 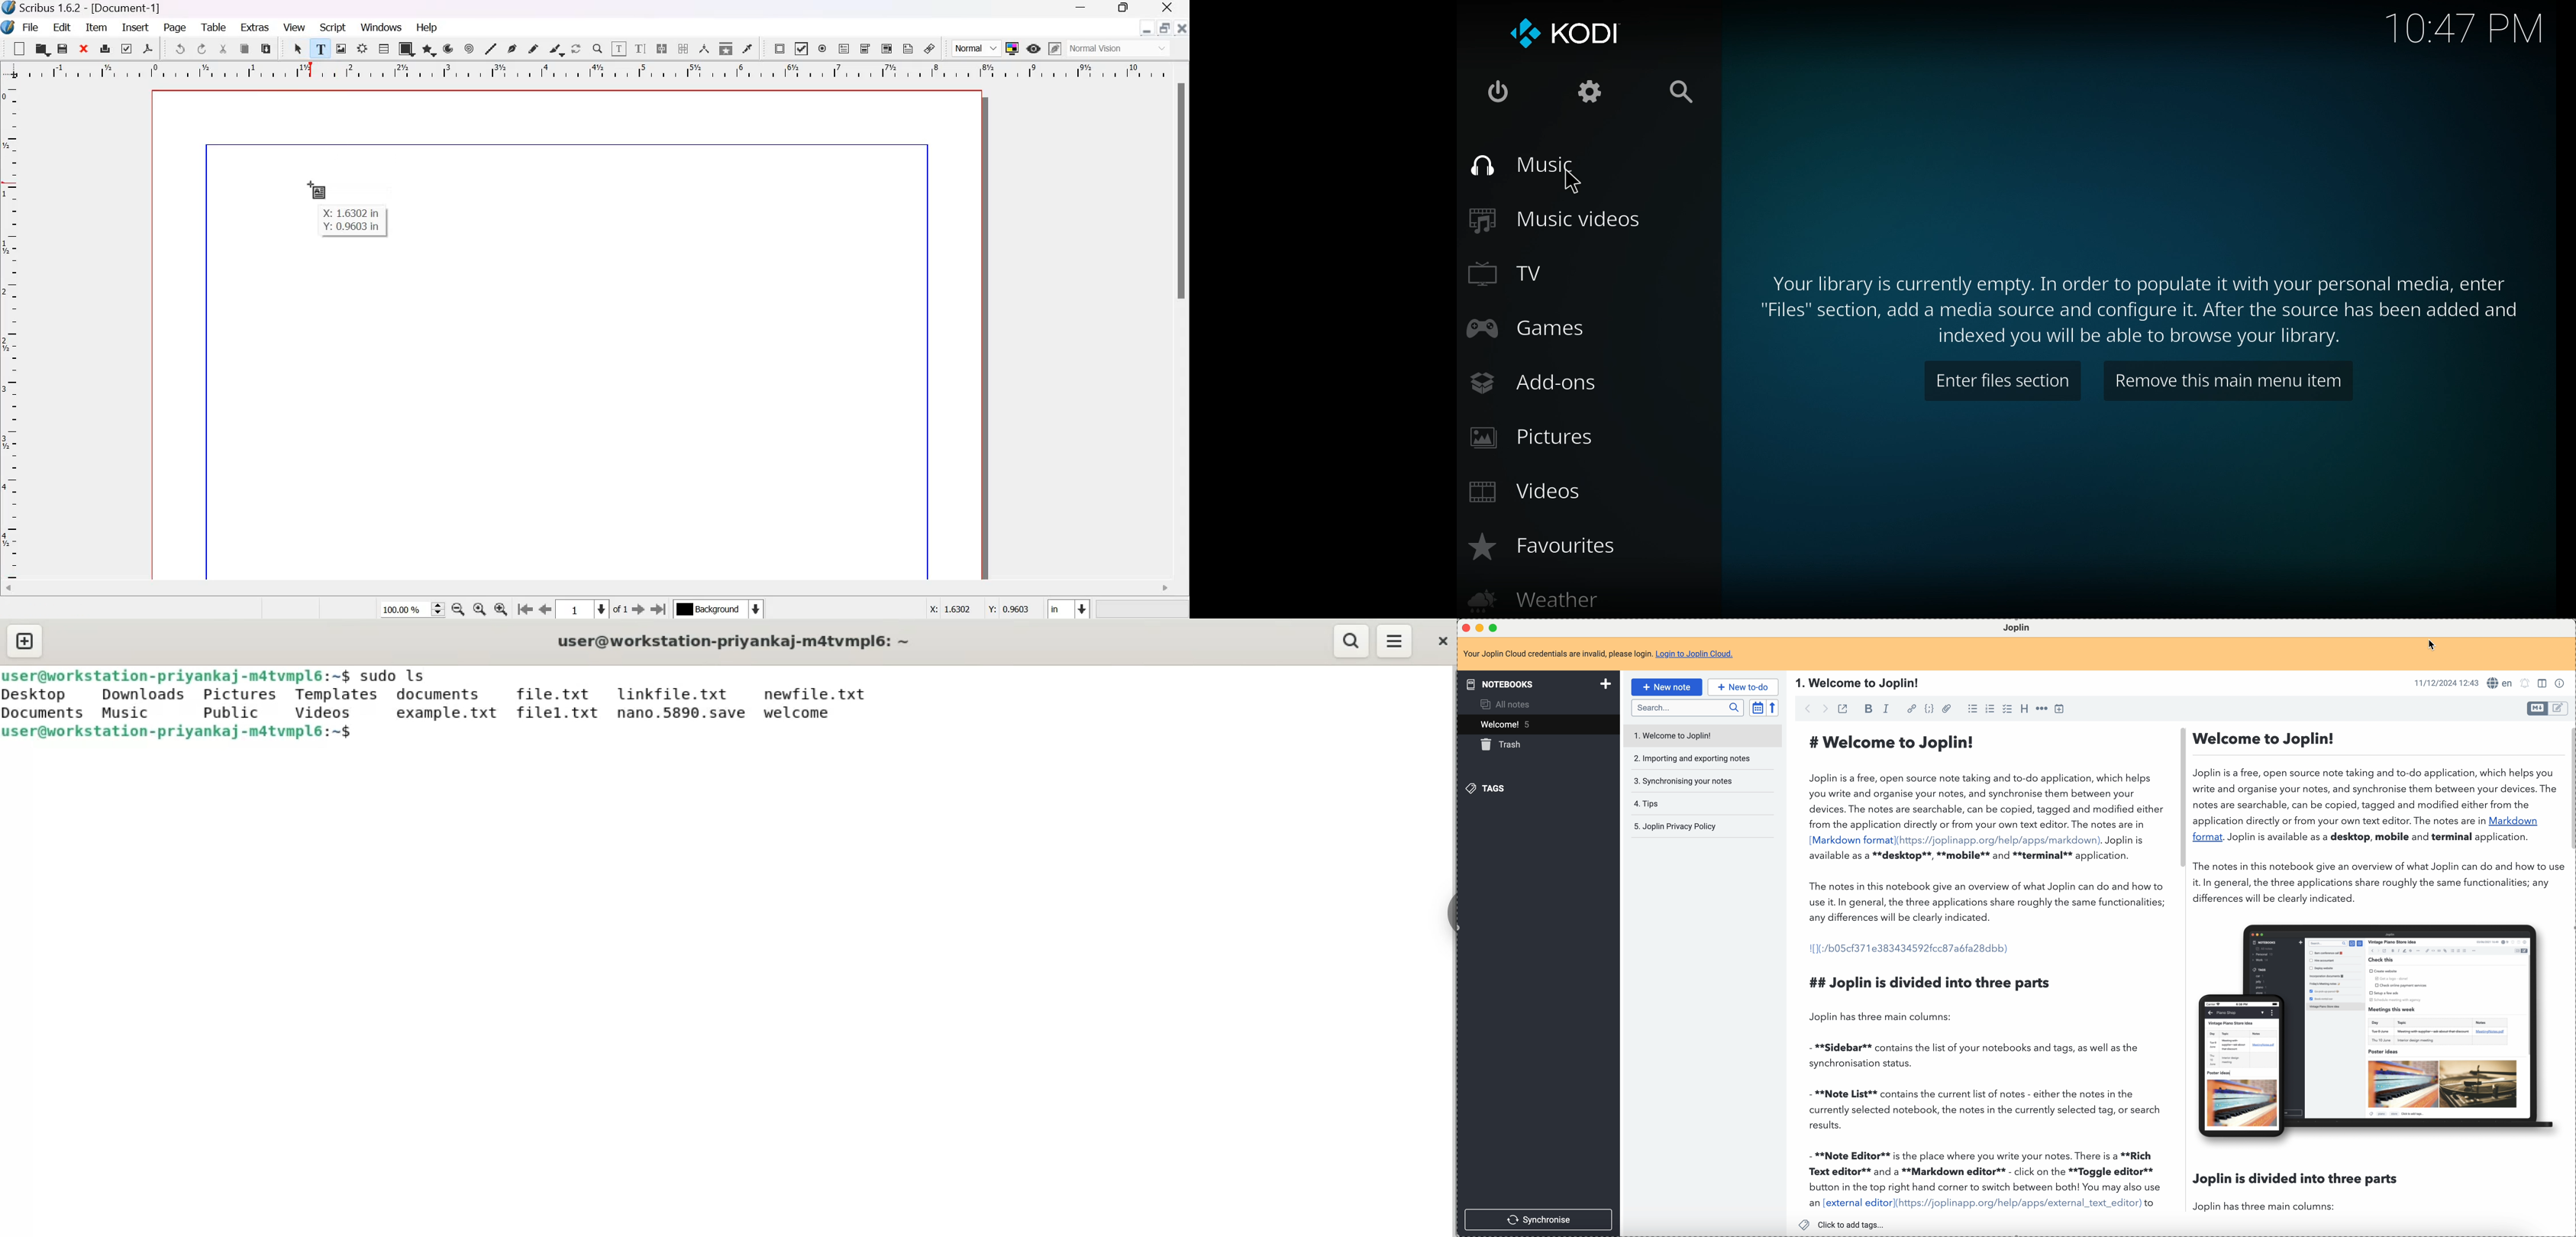 I want to click on info, so click(x=2142, y=301).